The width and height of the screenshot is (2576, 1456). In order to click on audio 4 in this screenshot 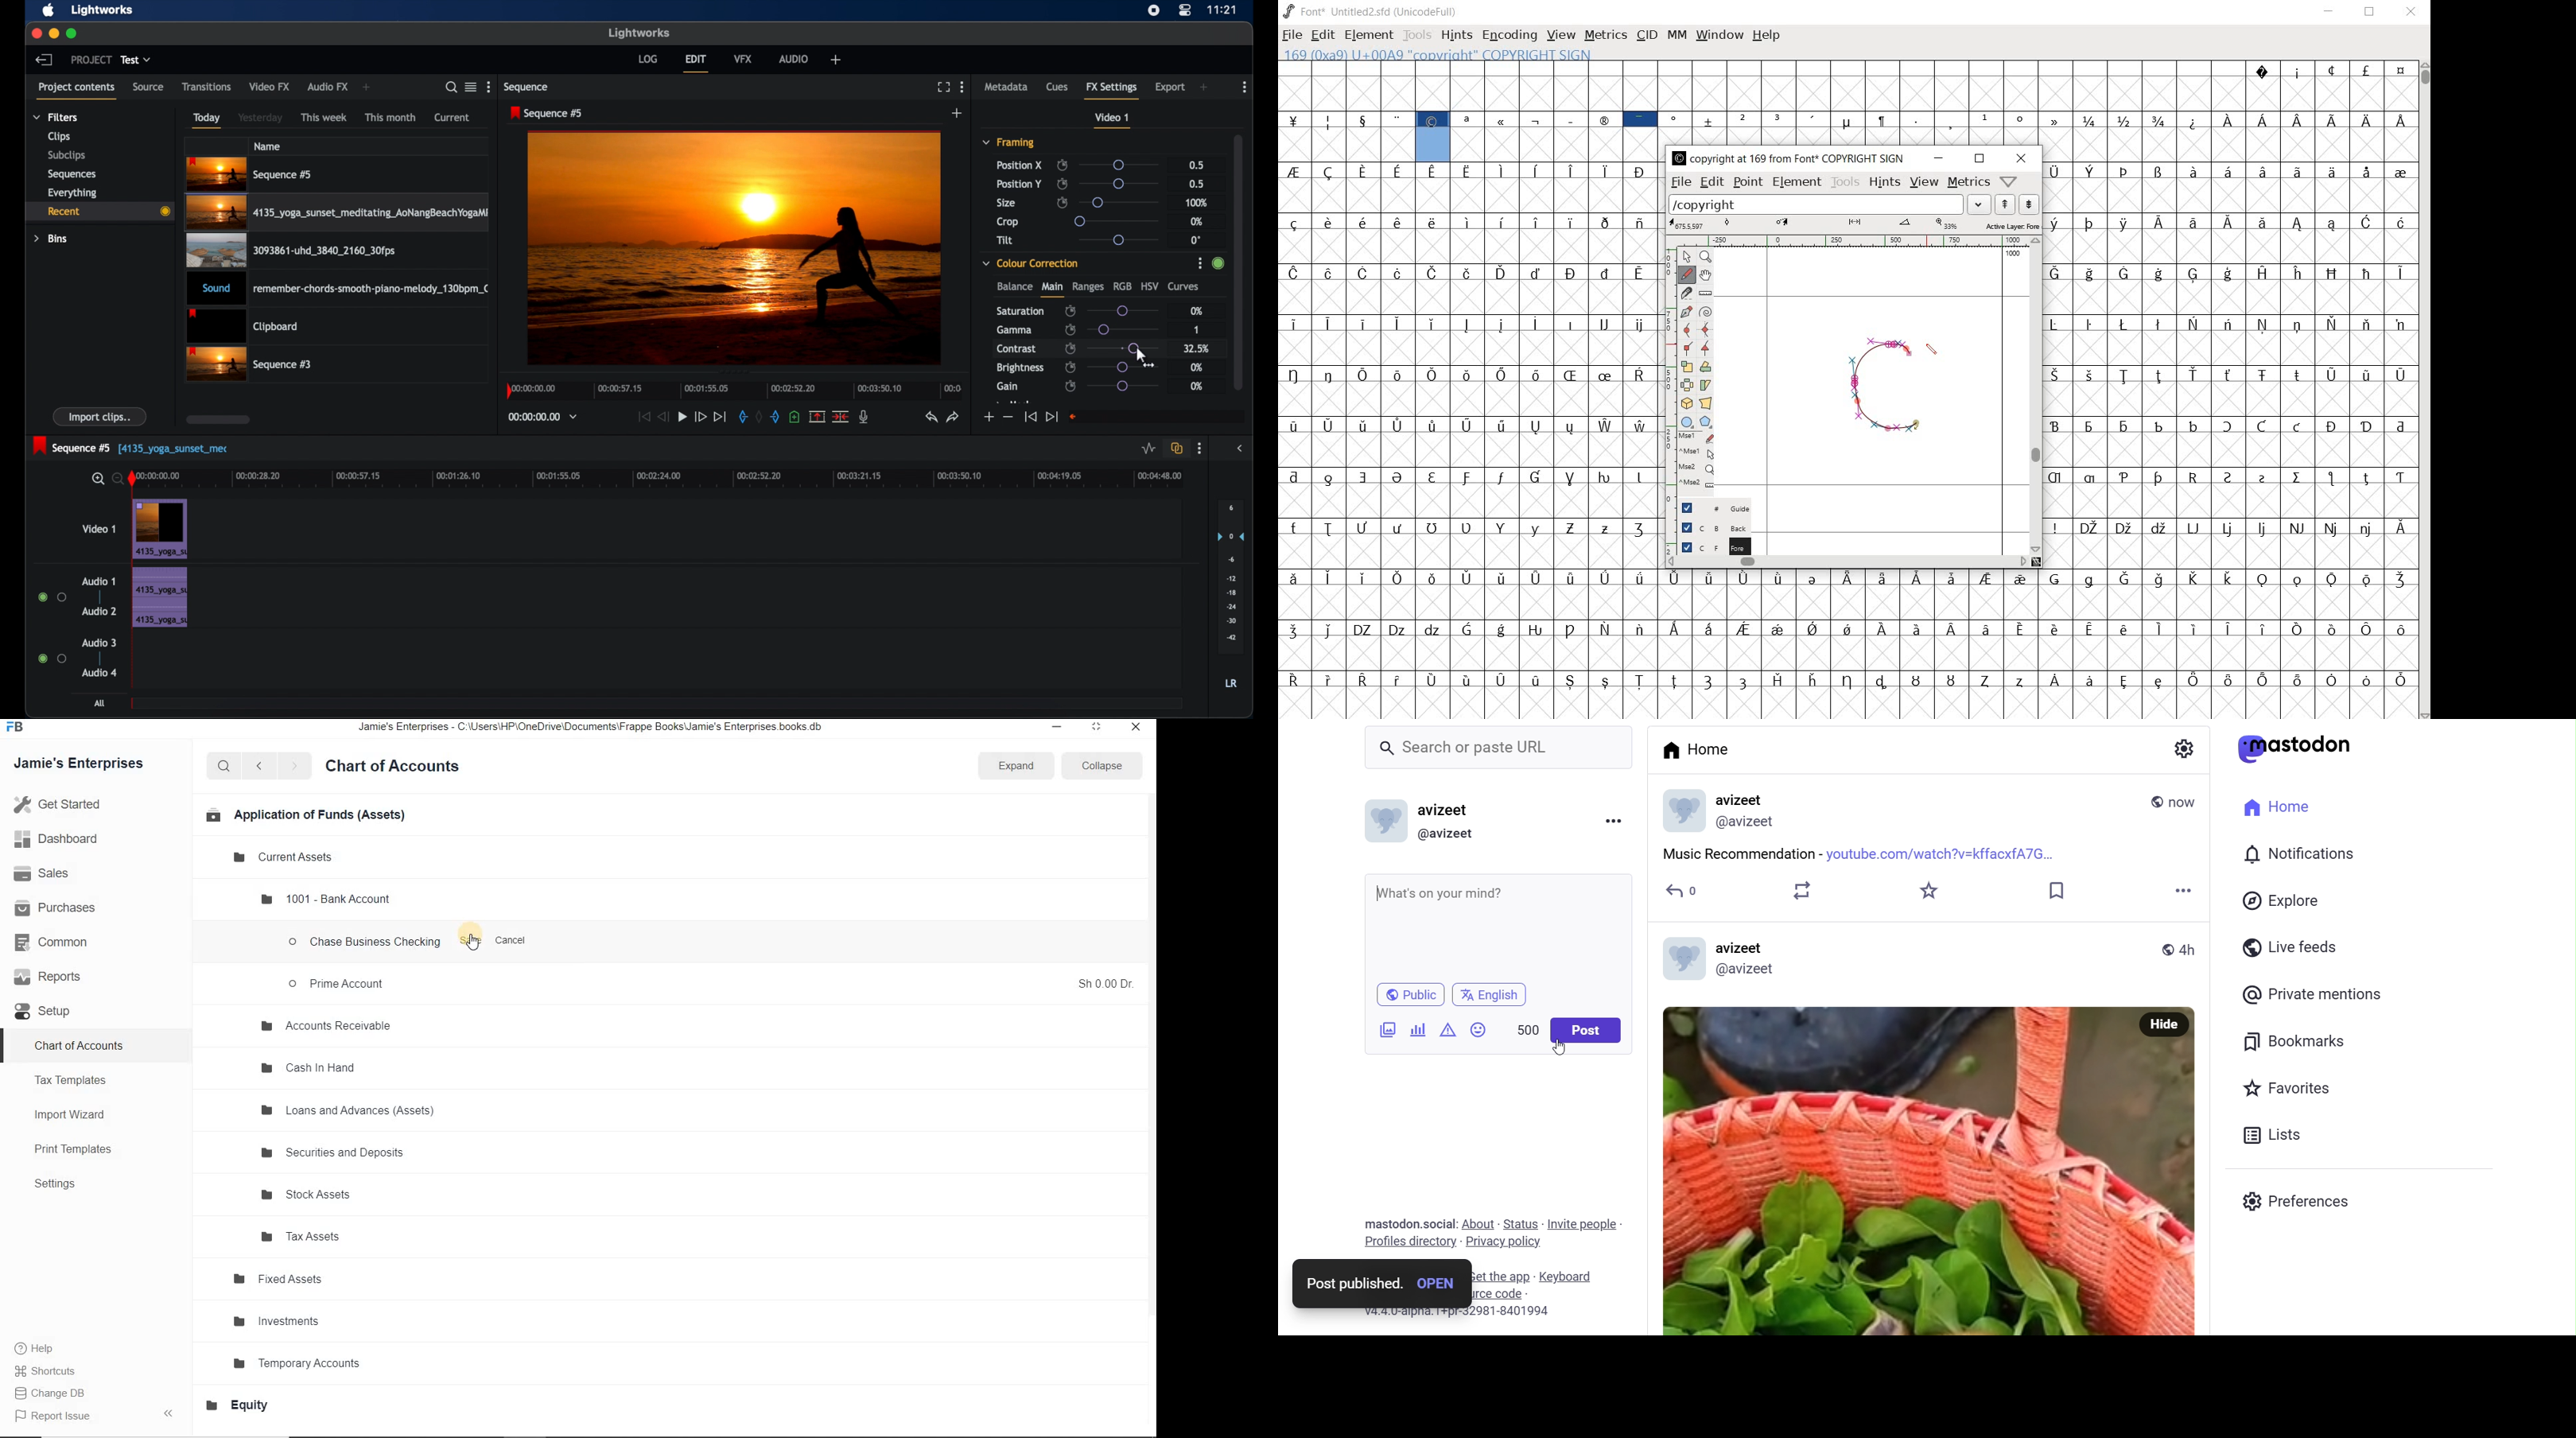, I will do `click(100, 672)`.